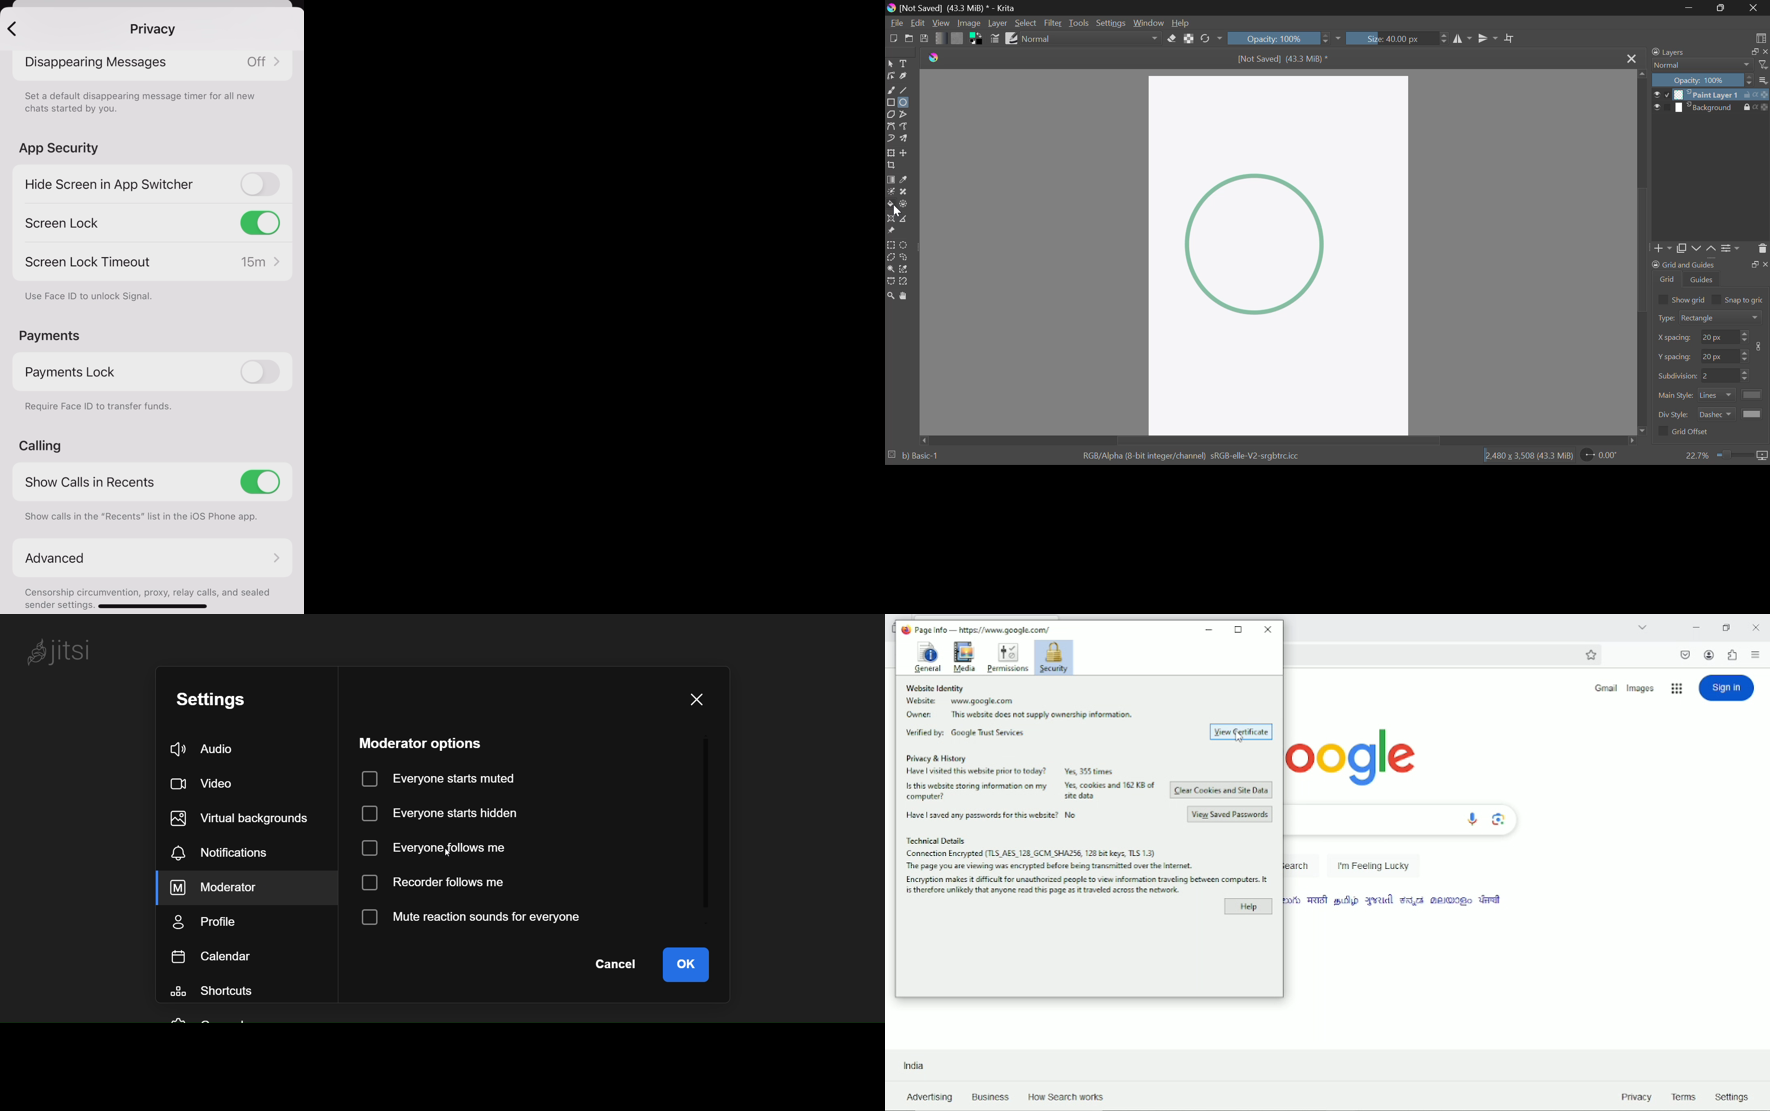 The width and height of the screenshot is (1792, 1120). Describe the element at coordinates (1149, 24) in the screenshot. I see `Window` at that location.